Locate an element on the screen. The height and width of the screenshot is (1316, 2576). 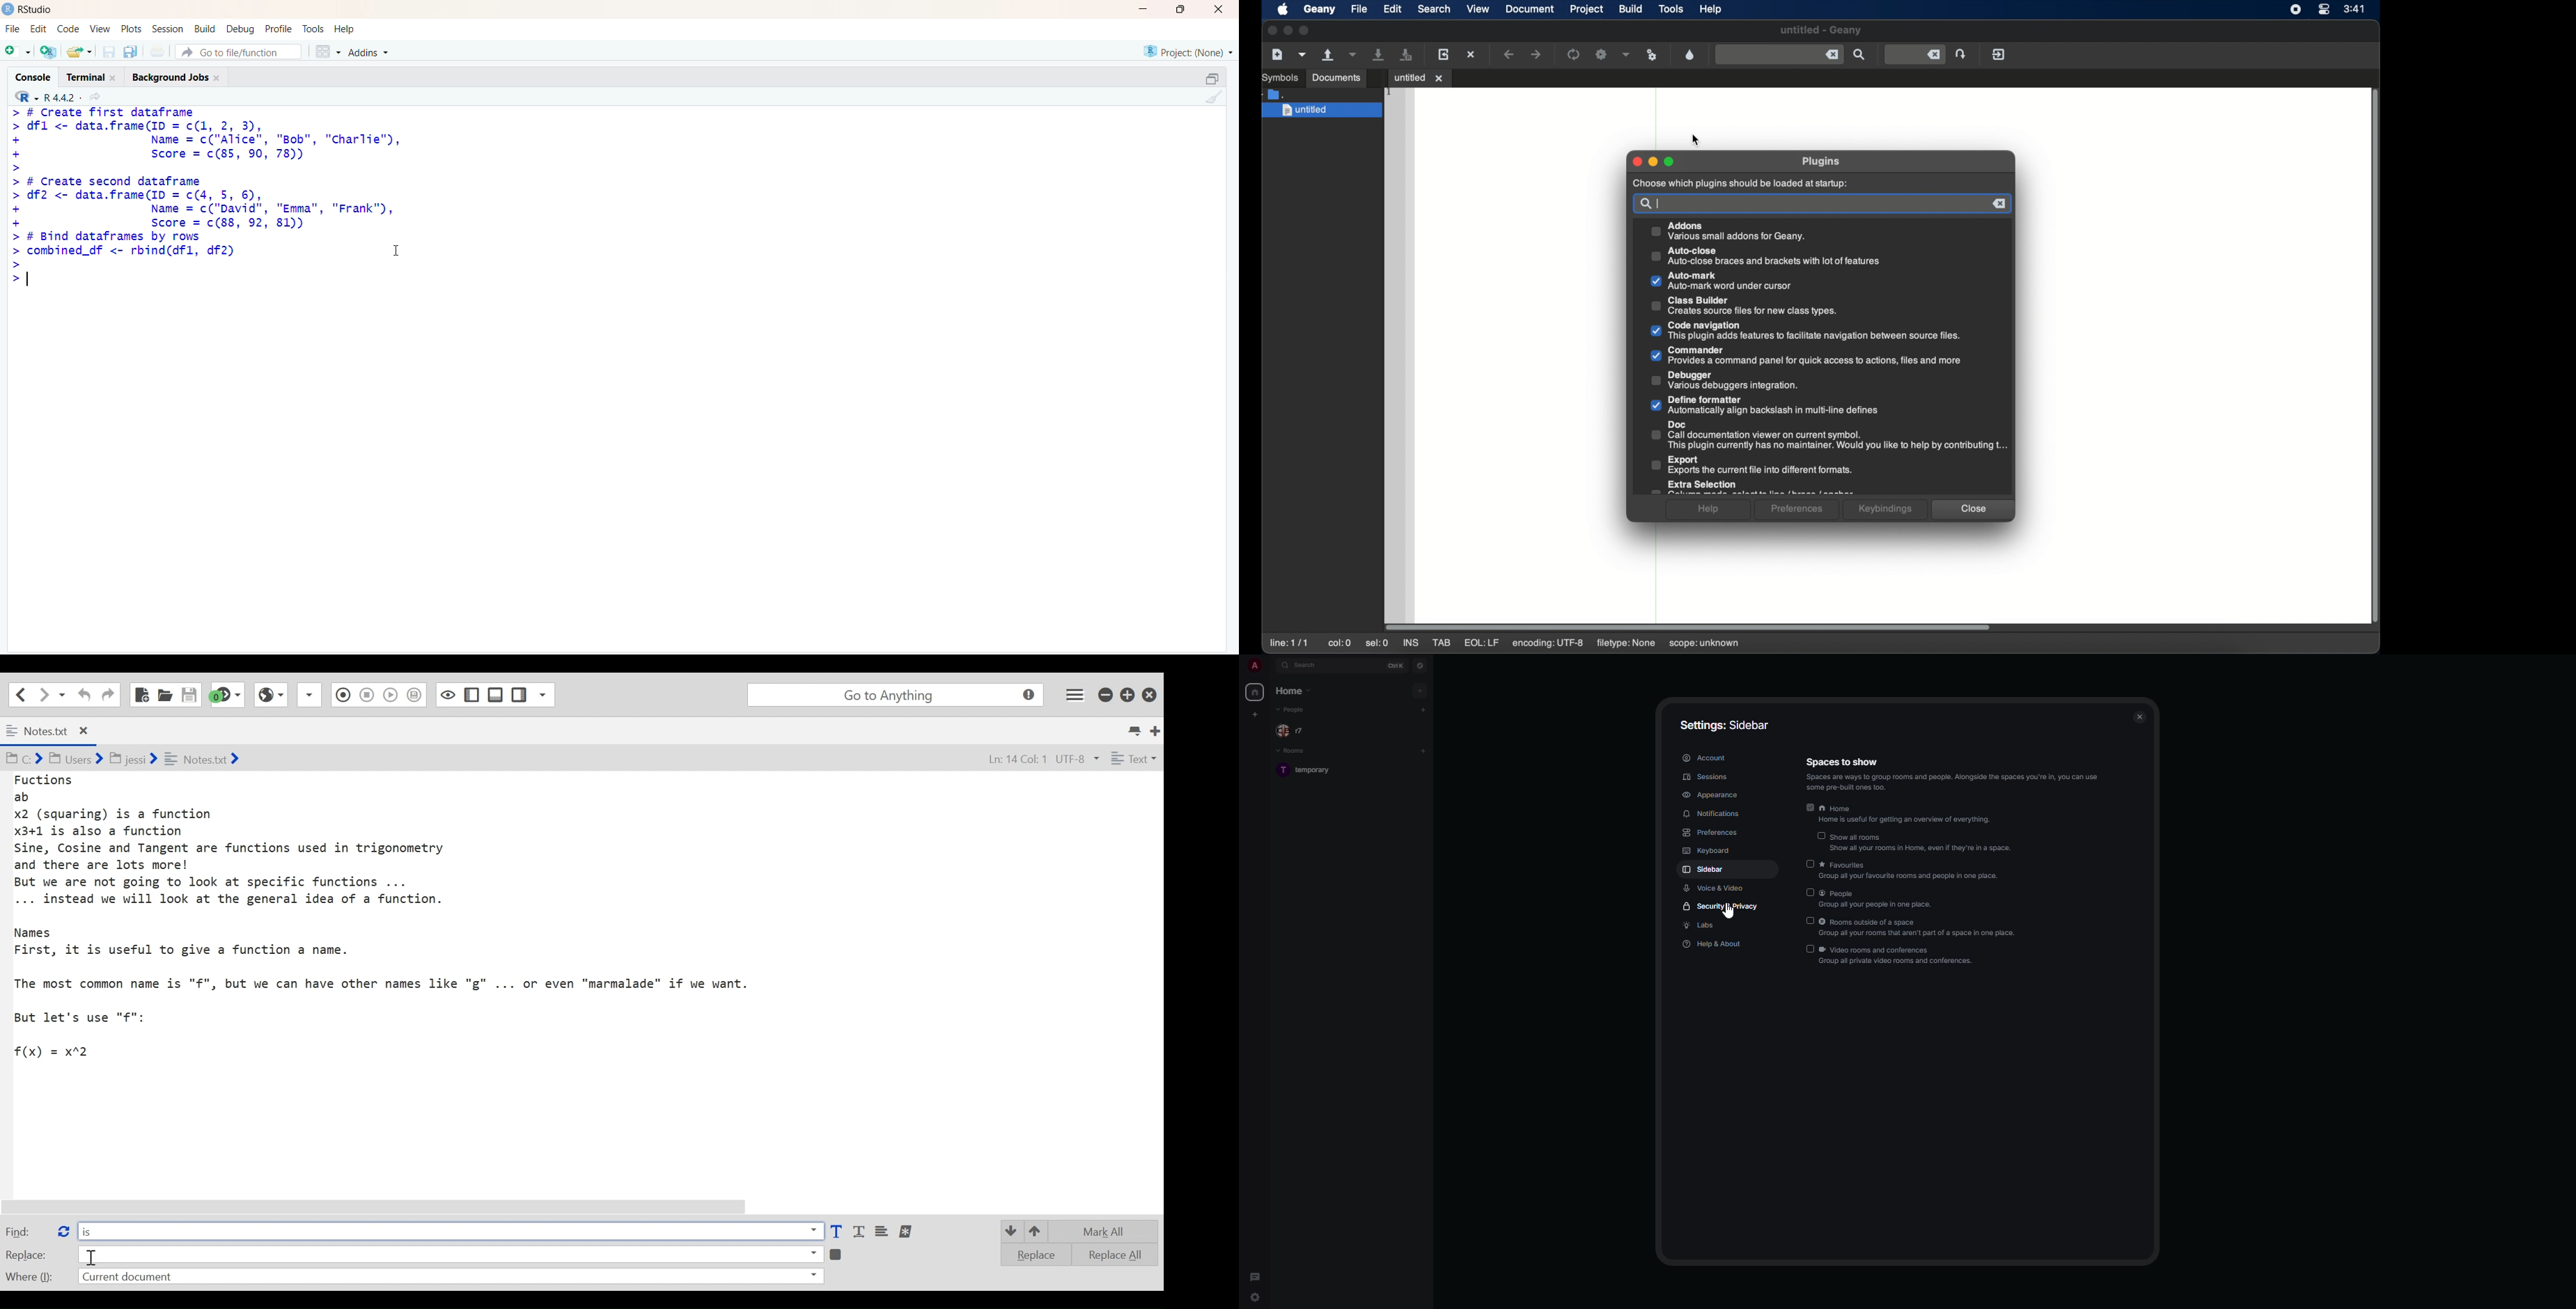
Edit is located at coordinates (41, 28).